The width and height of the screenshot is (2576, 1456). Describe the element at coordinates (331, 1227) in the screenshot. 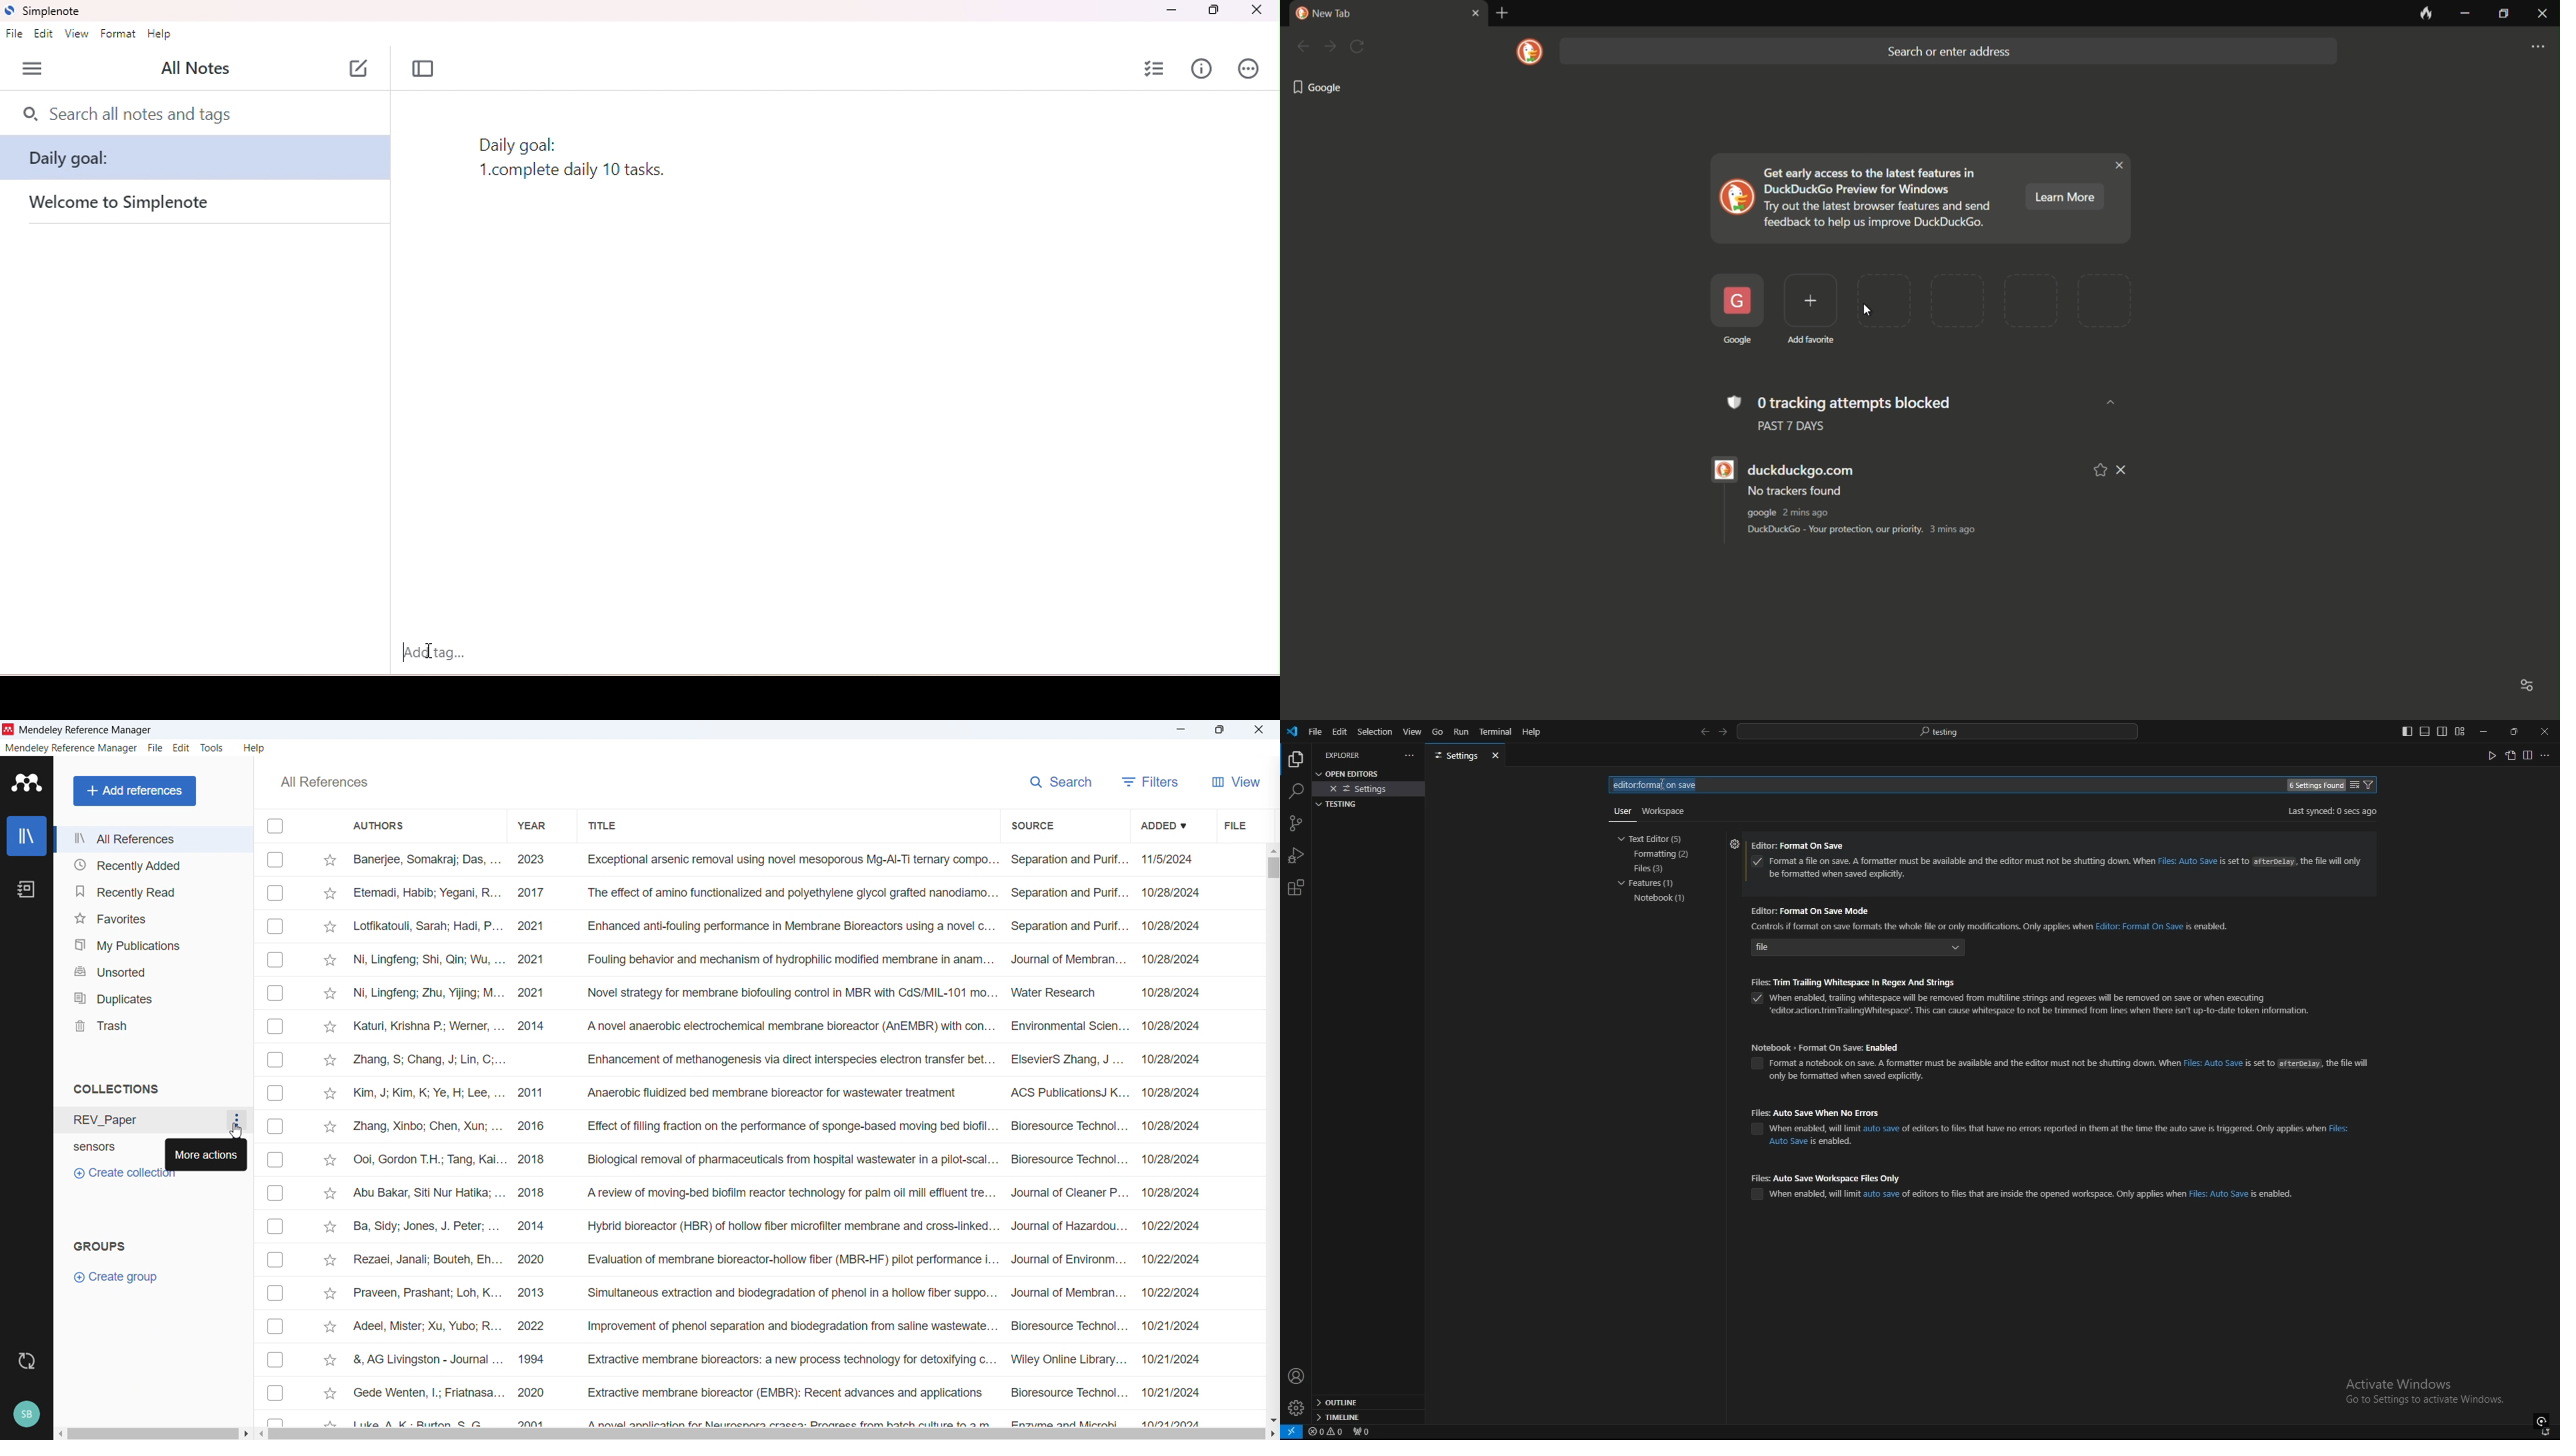

I see `Star mark respective publication` at that location.